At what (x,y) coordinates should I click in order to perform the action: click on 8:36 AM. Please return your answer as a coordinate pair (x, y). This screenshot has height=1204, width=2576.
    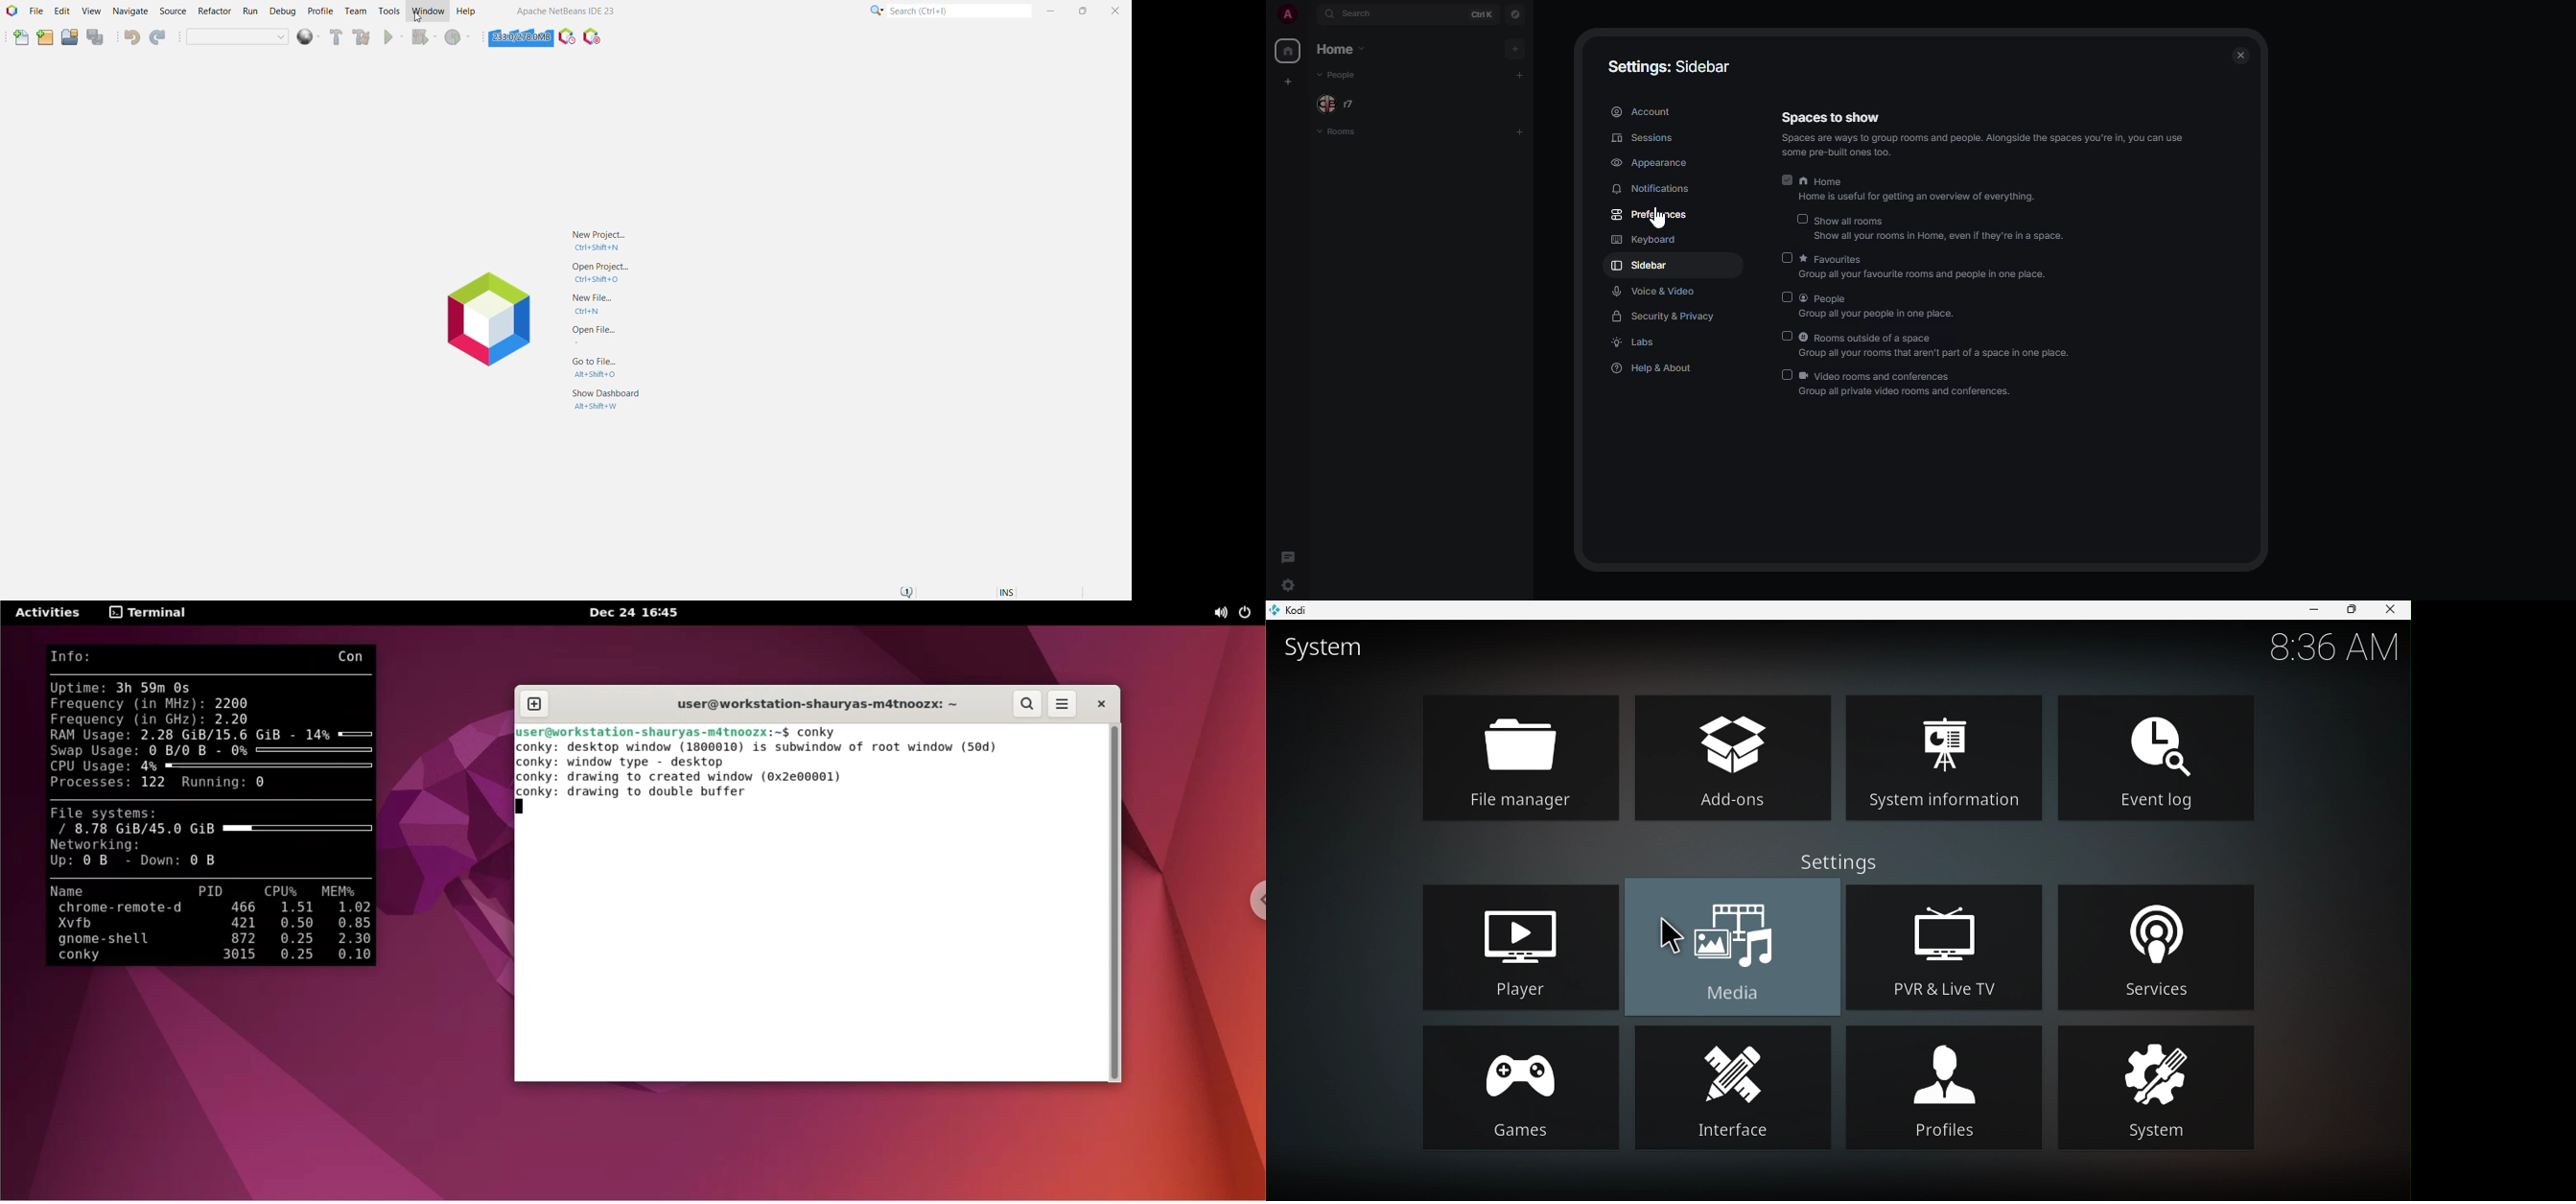
    Looking at the image, I should click on (2327, 644).